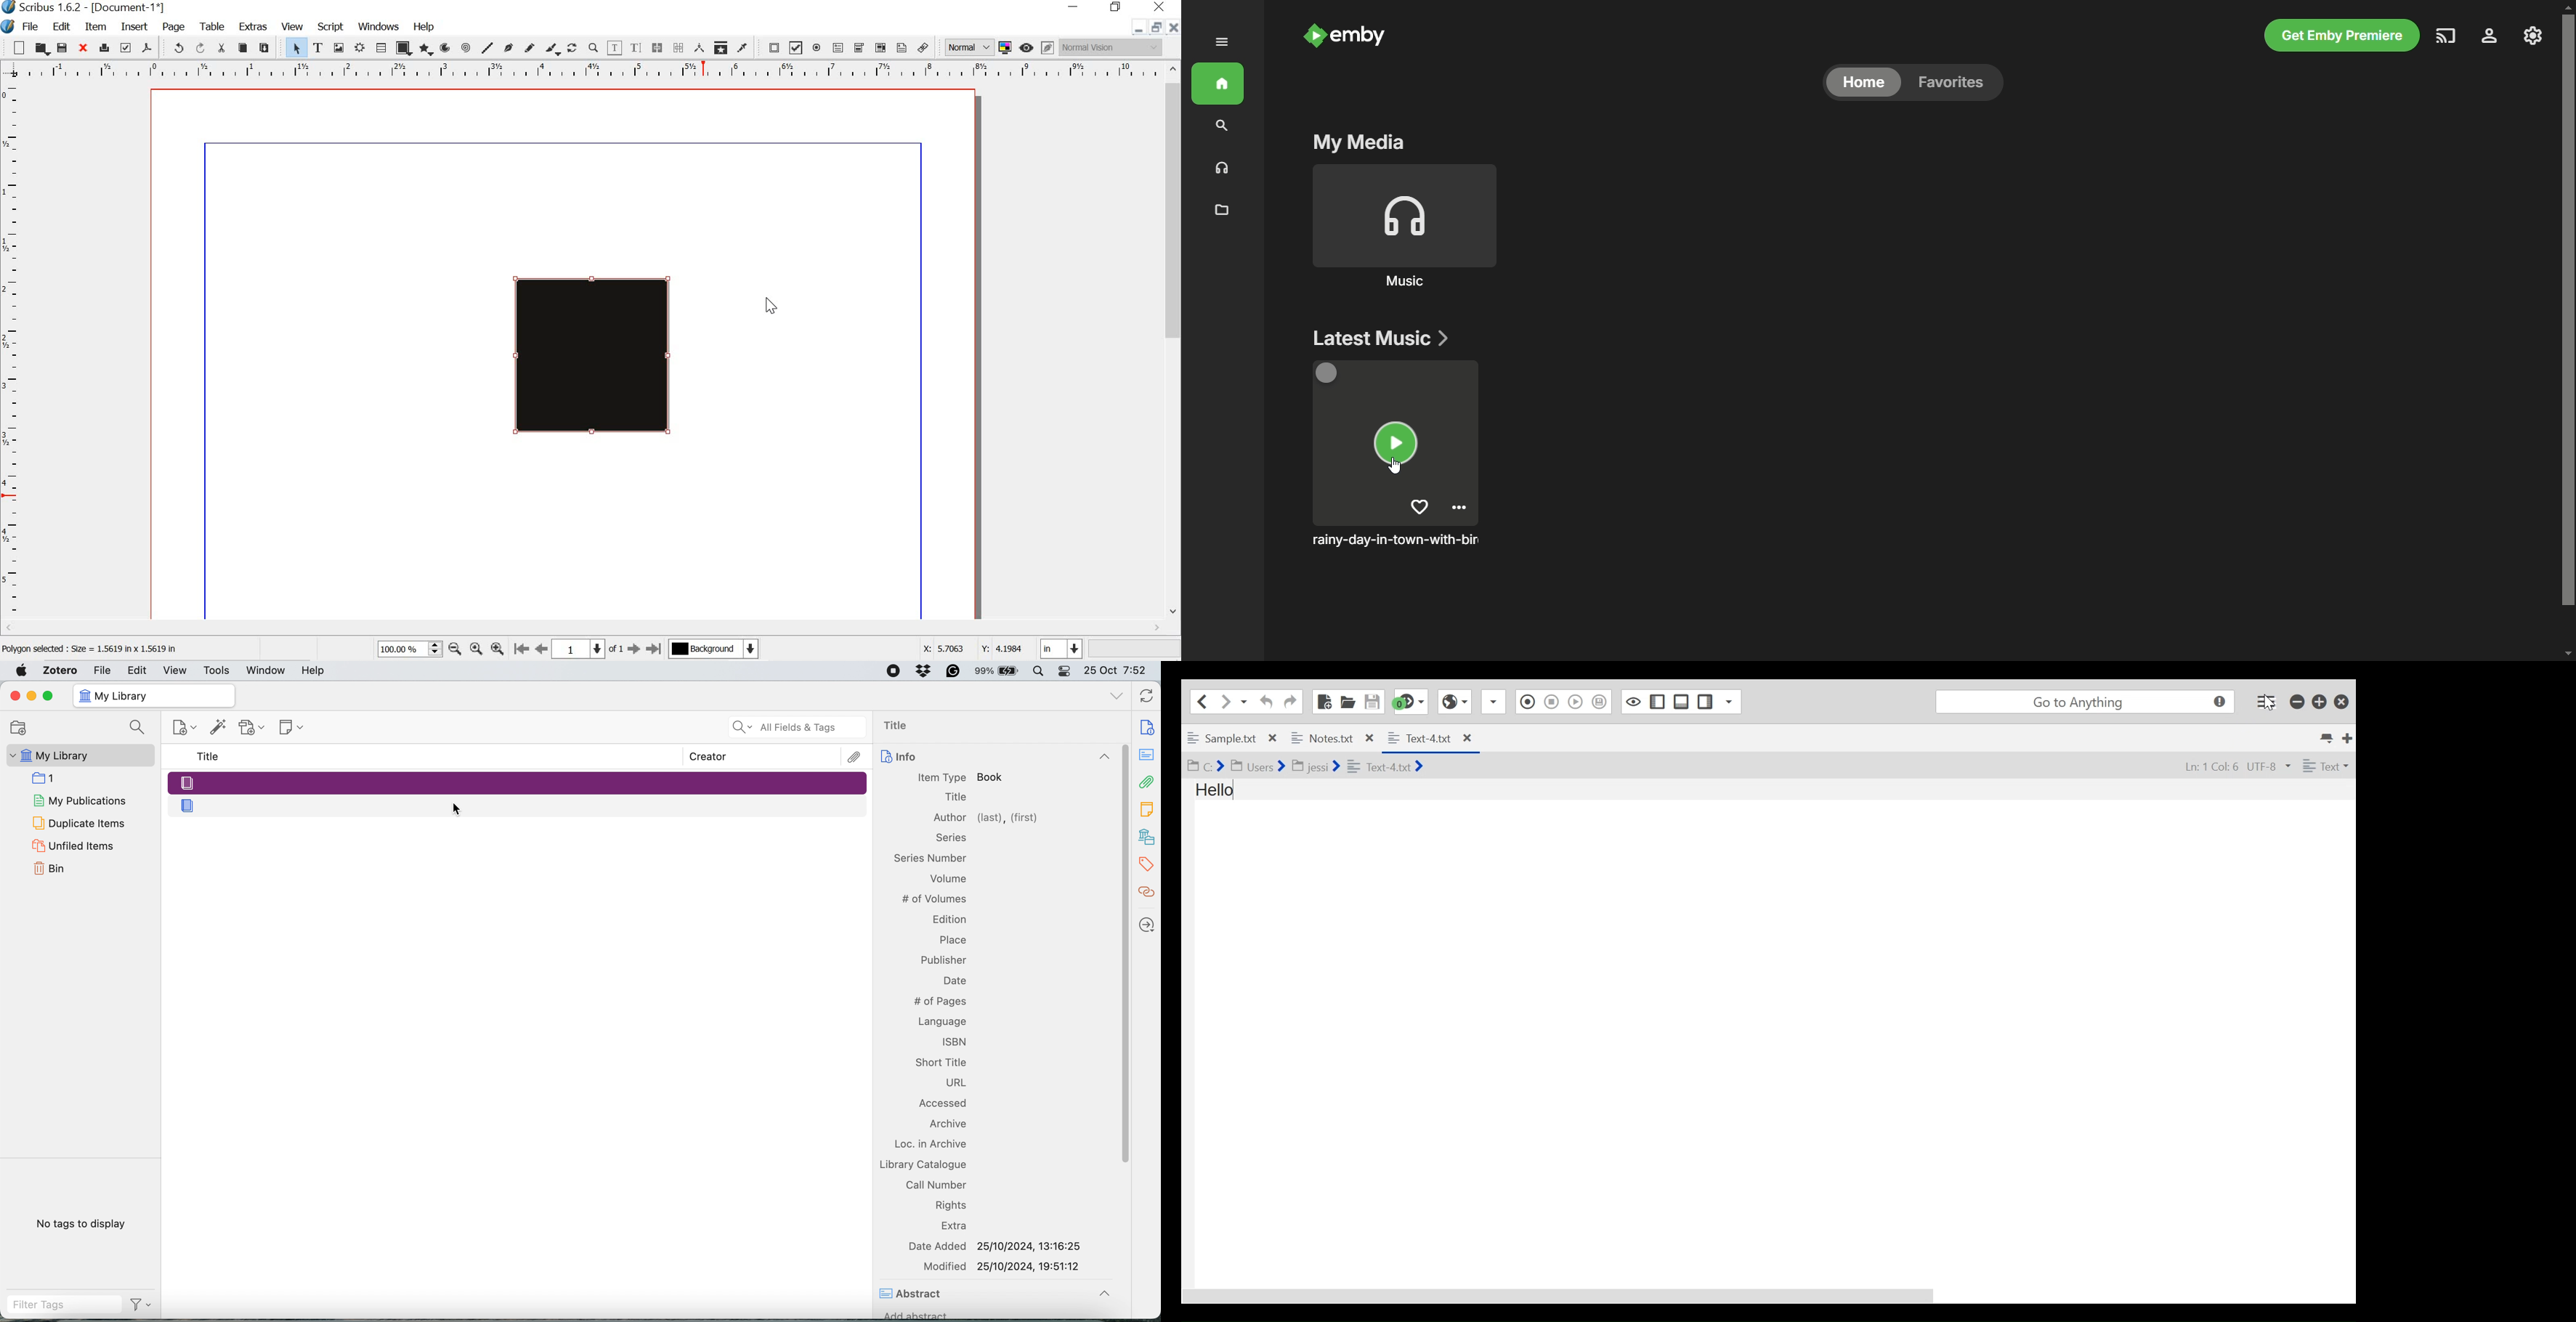  What do you see at coordinates (529, 47) in the screenshot?
I see `freehand line` at bounding box center [529, 47].